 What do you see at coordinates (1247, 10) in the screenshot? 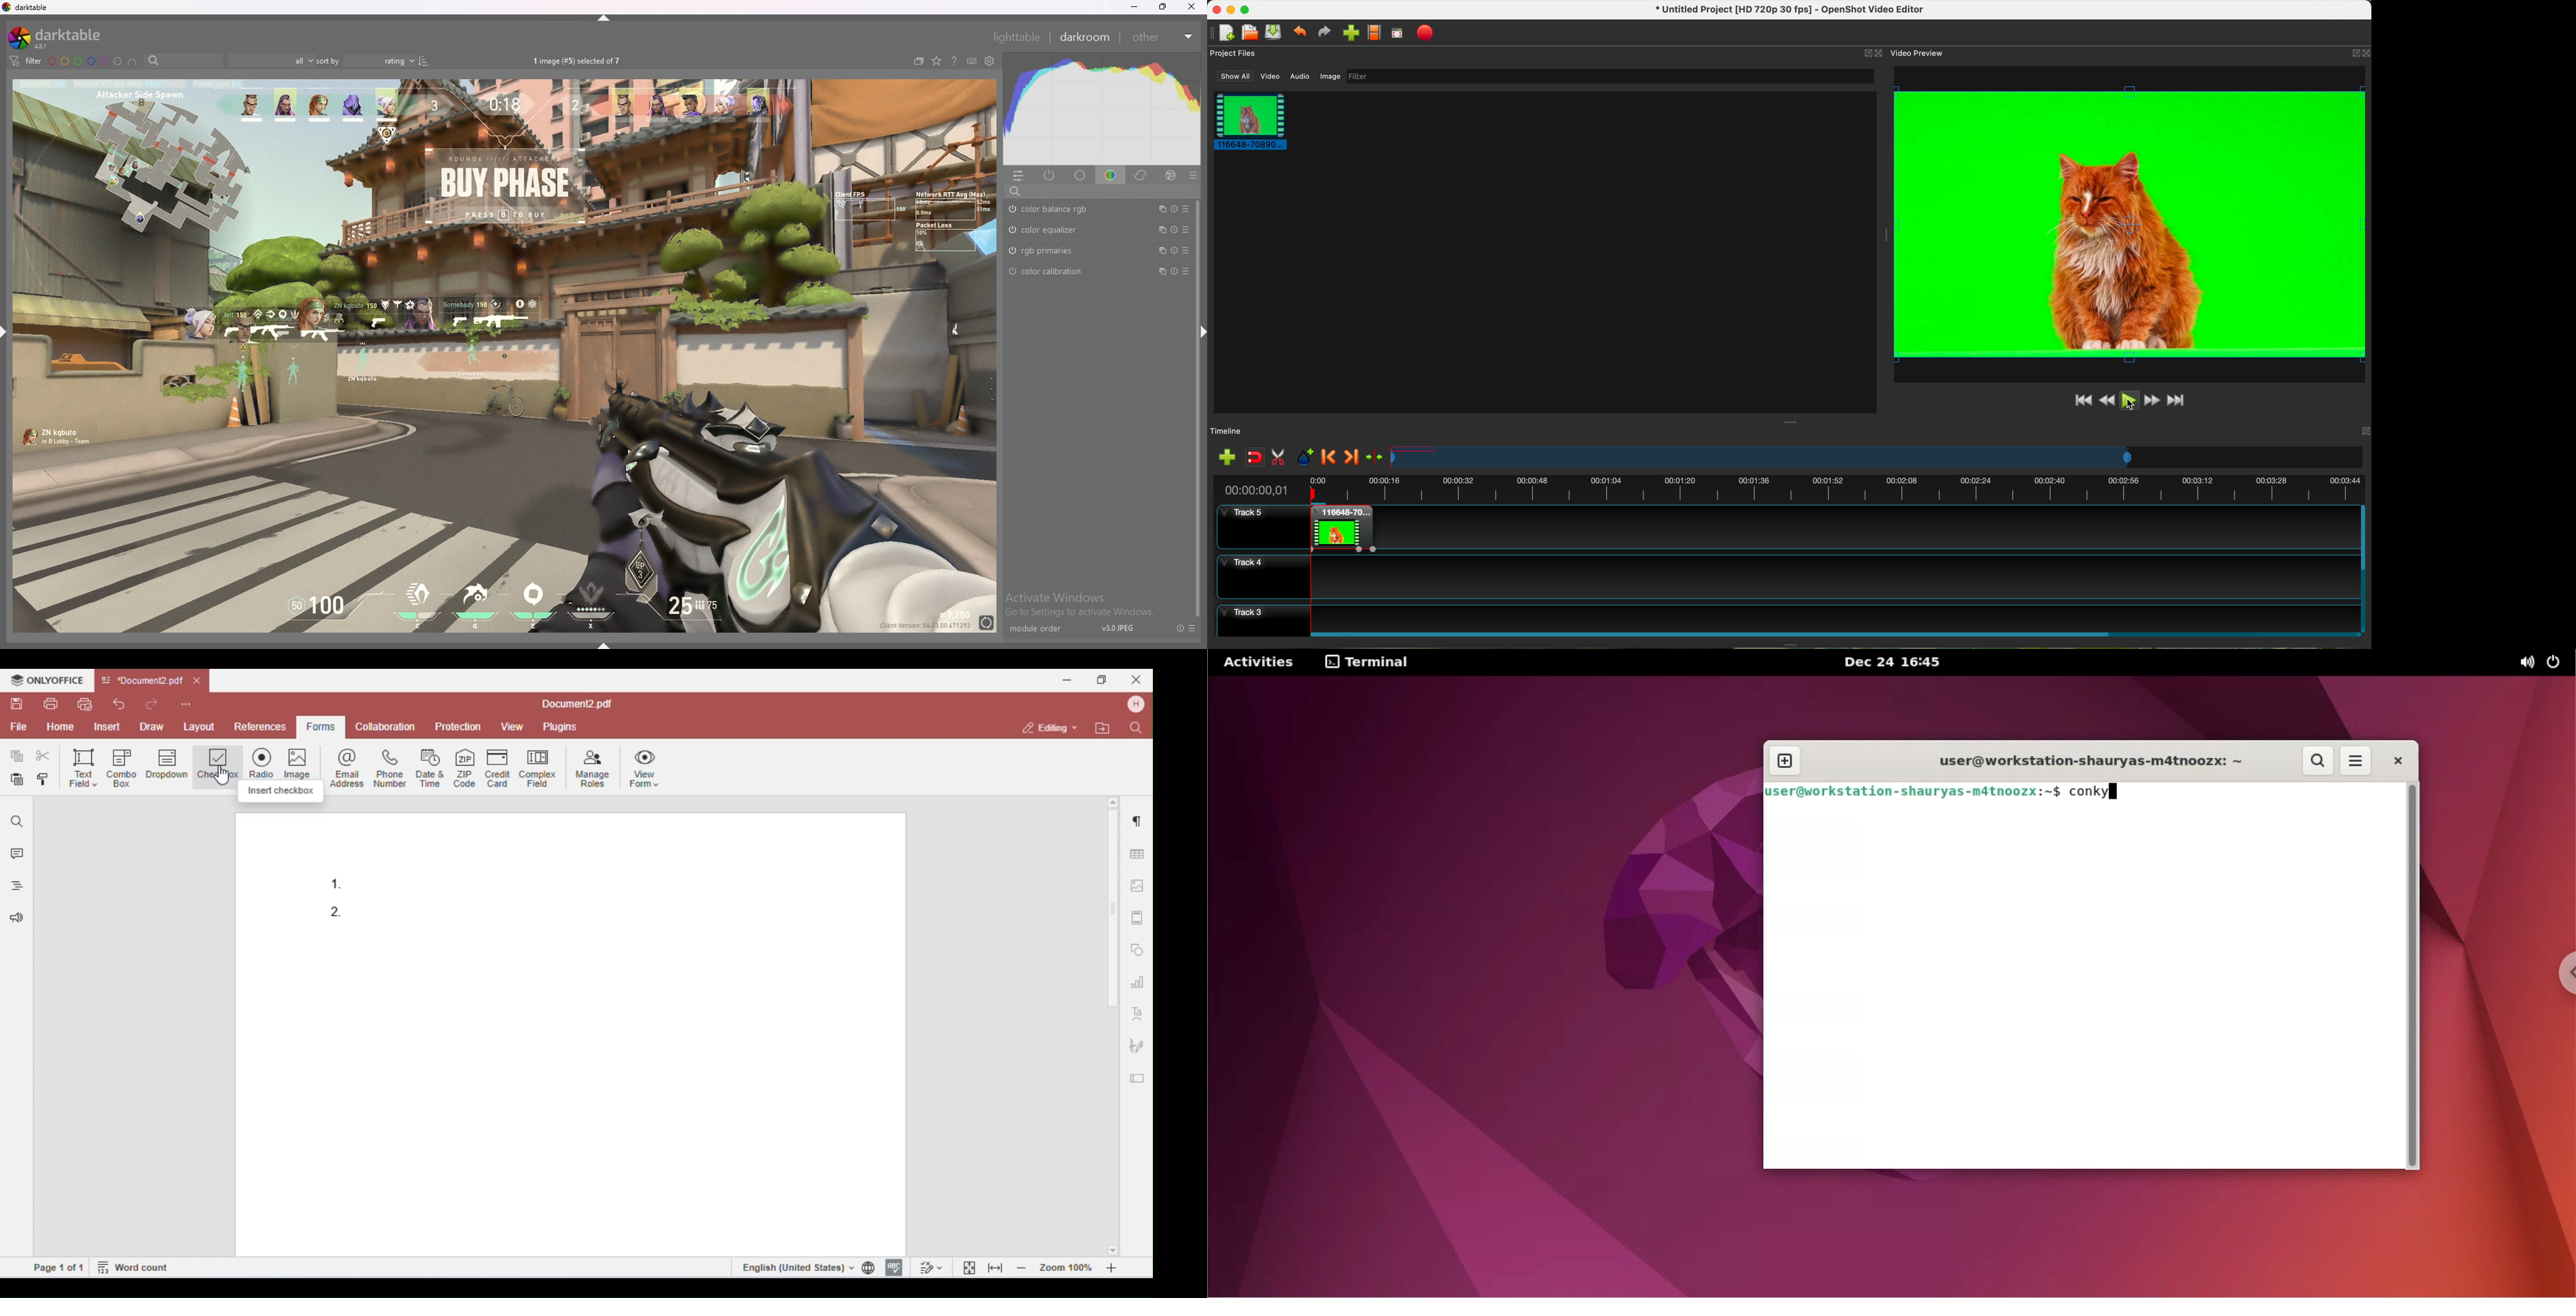
I see `maximize program` at bounding box center [1247, 10].